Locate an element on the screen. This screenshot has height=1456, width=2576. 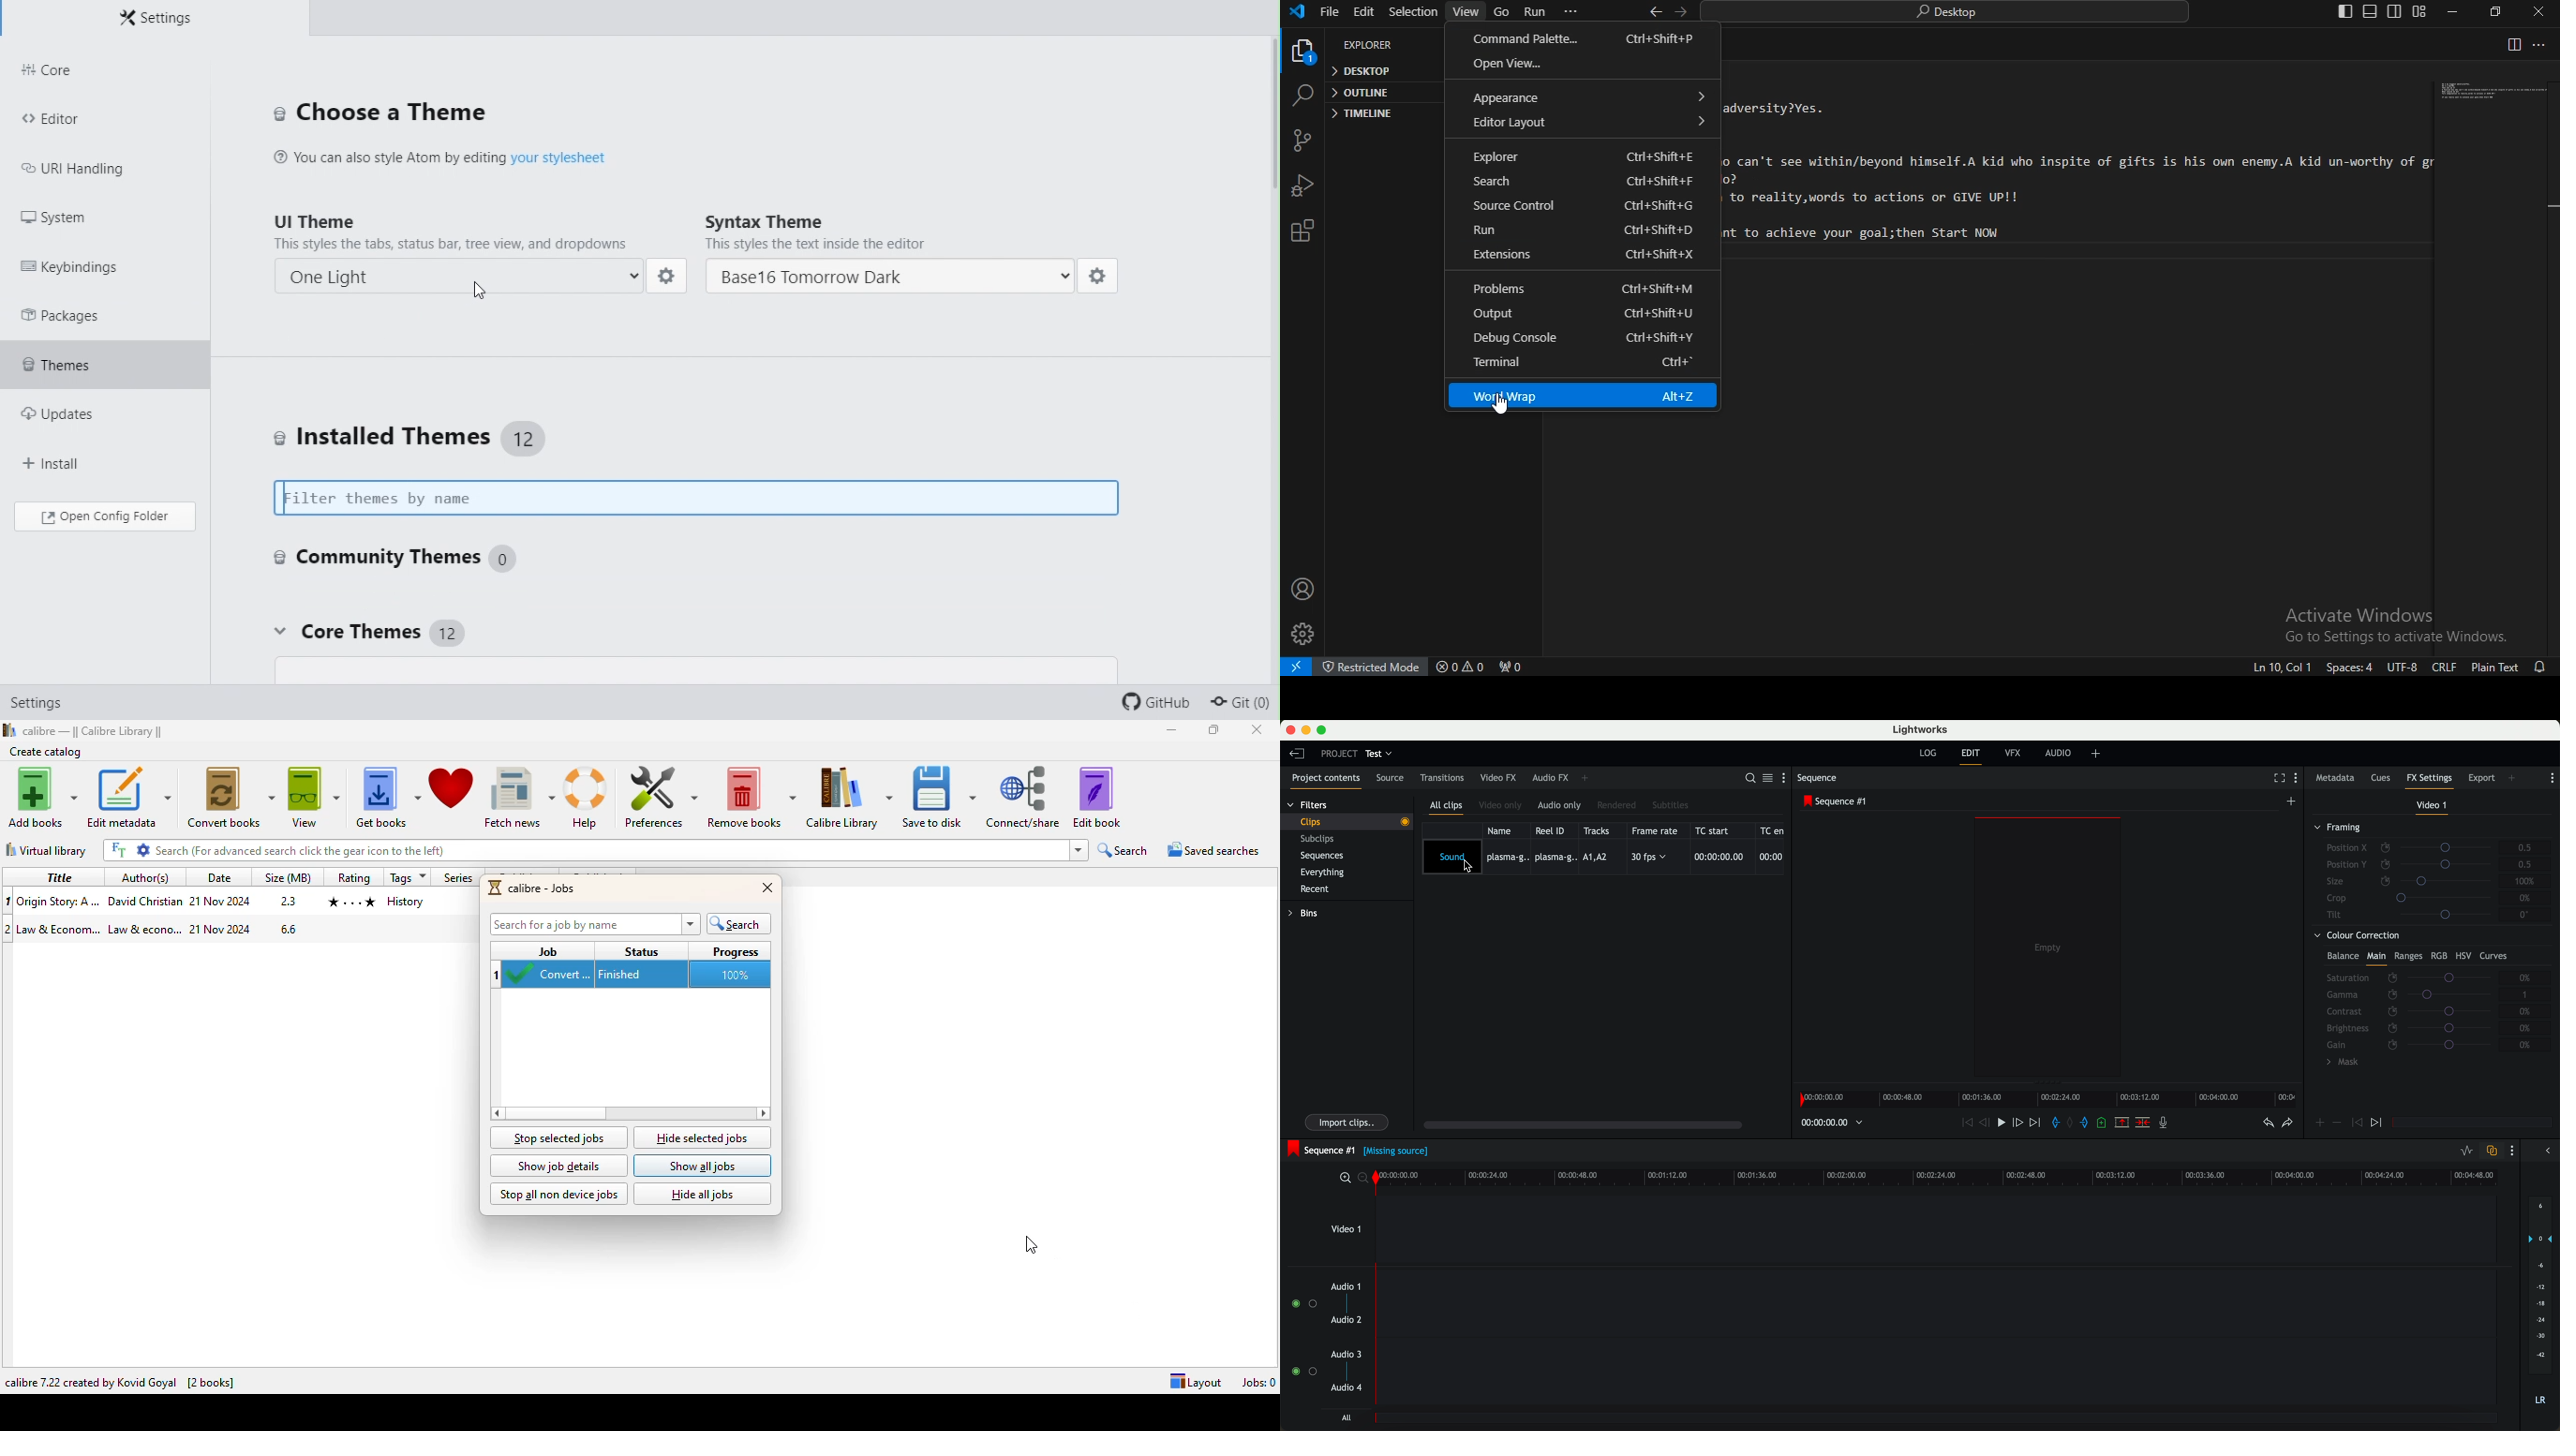
image is located at coordinates (2492, 94).